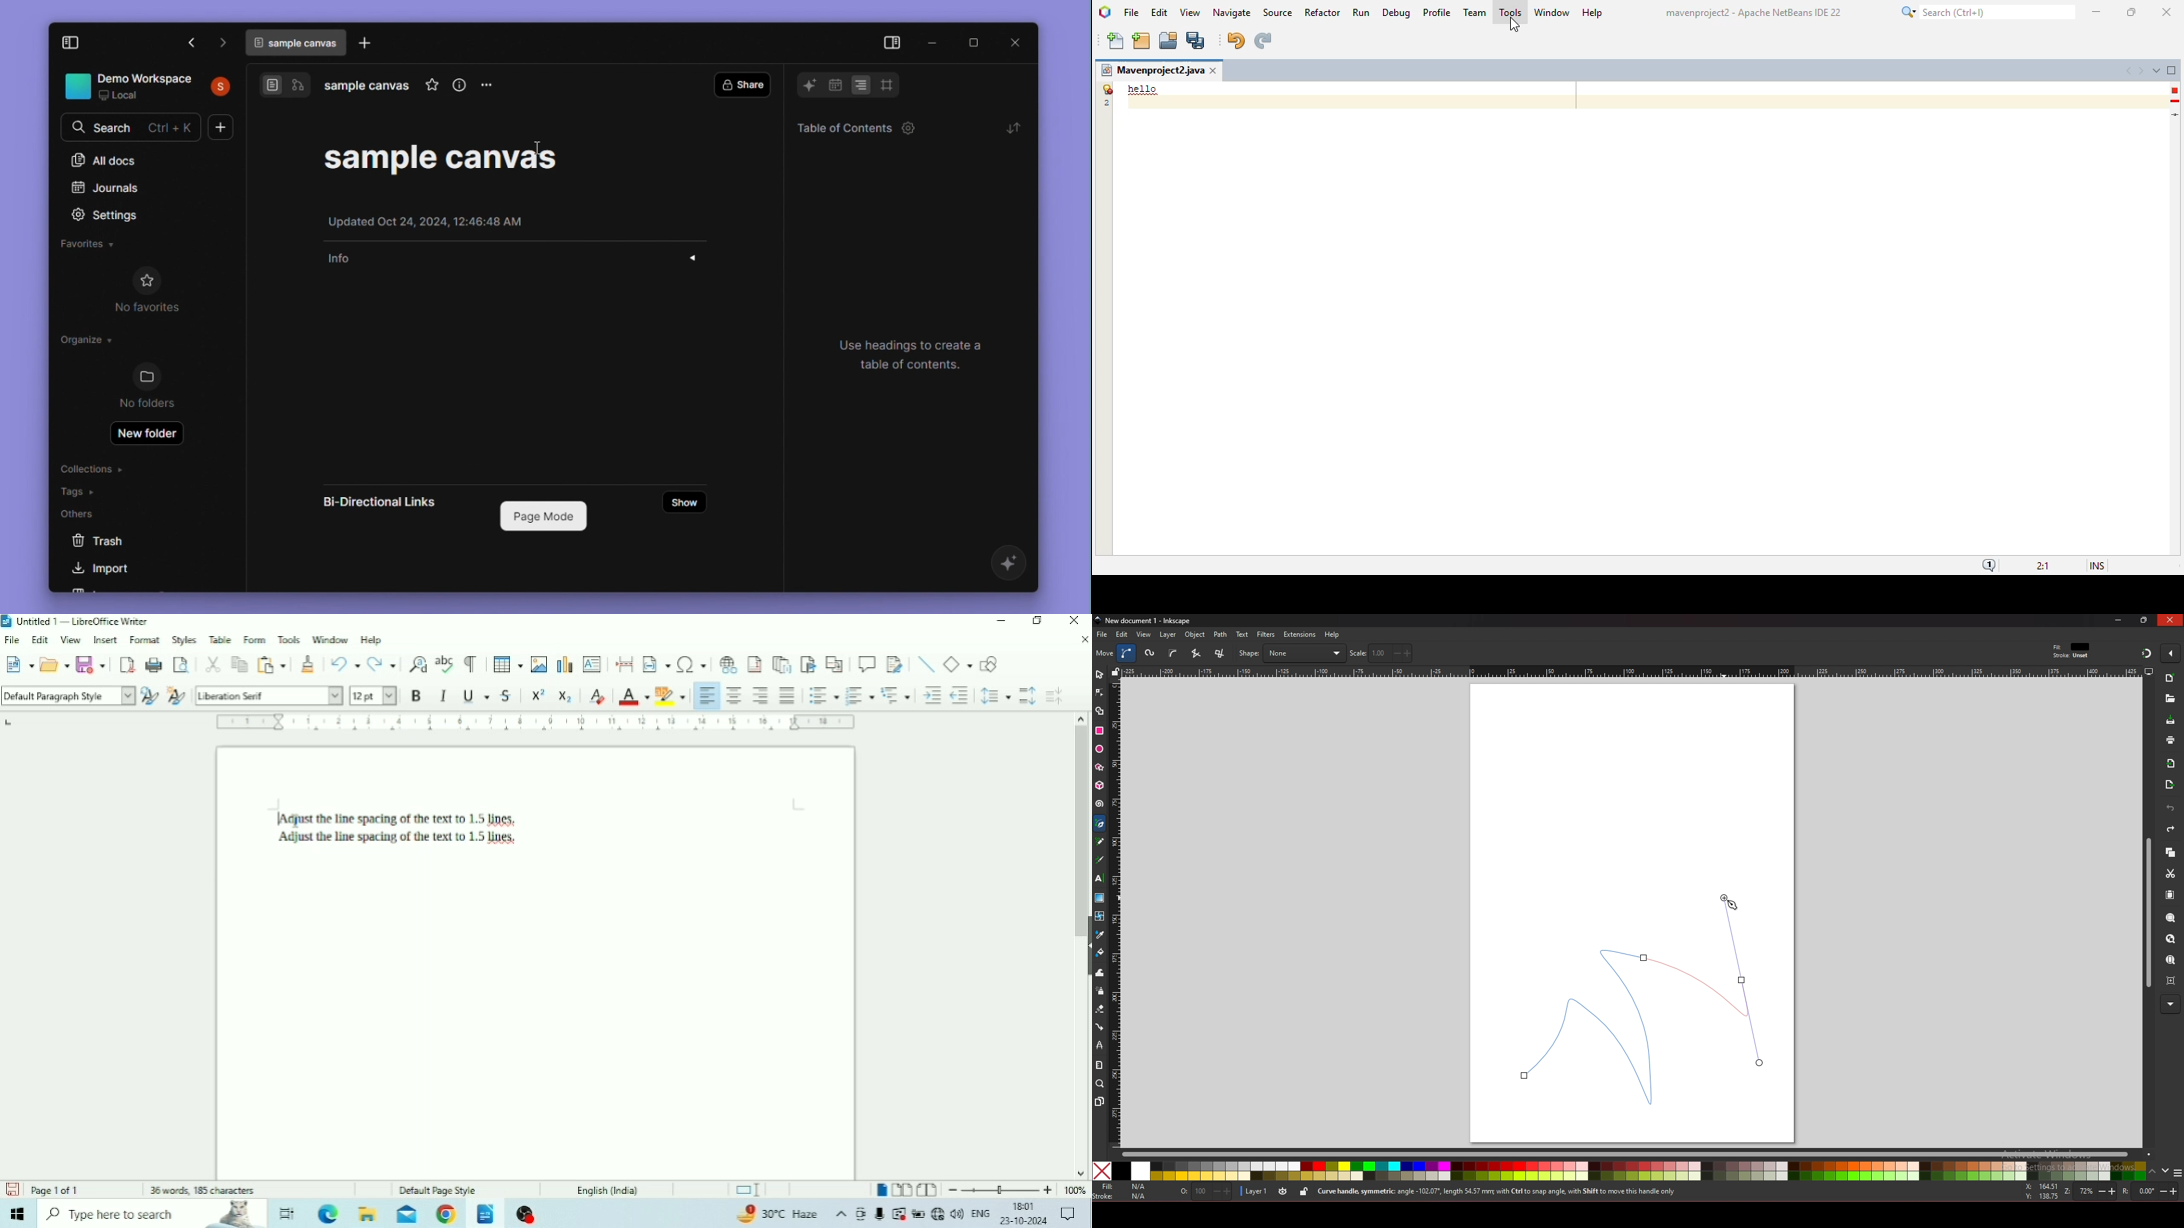  I want to click on Show Draw Functions, so click(989, 662).